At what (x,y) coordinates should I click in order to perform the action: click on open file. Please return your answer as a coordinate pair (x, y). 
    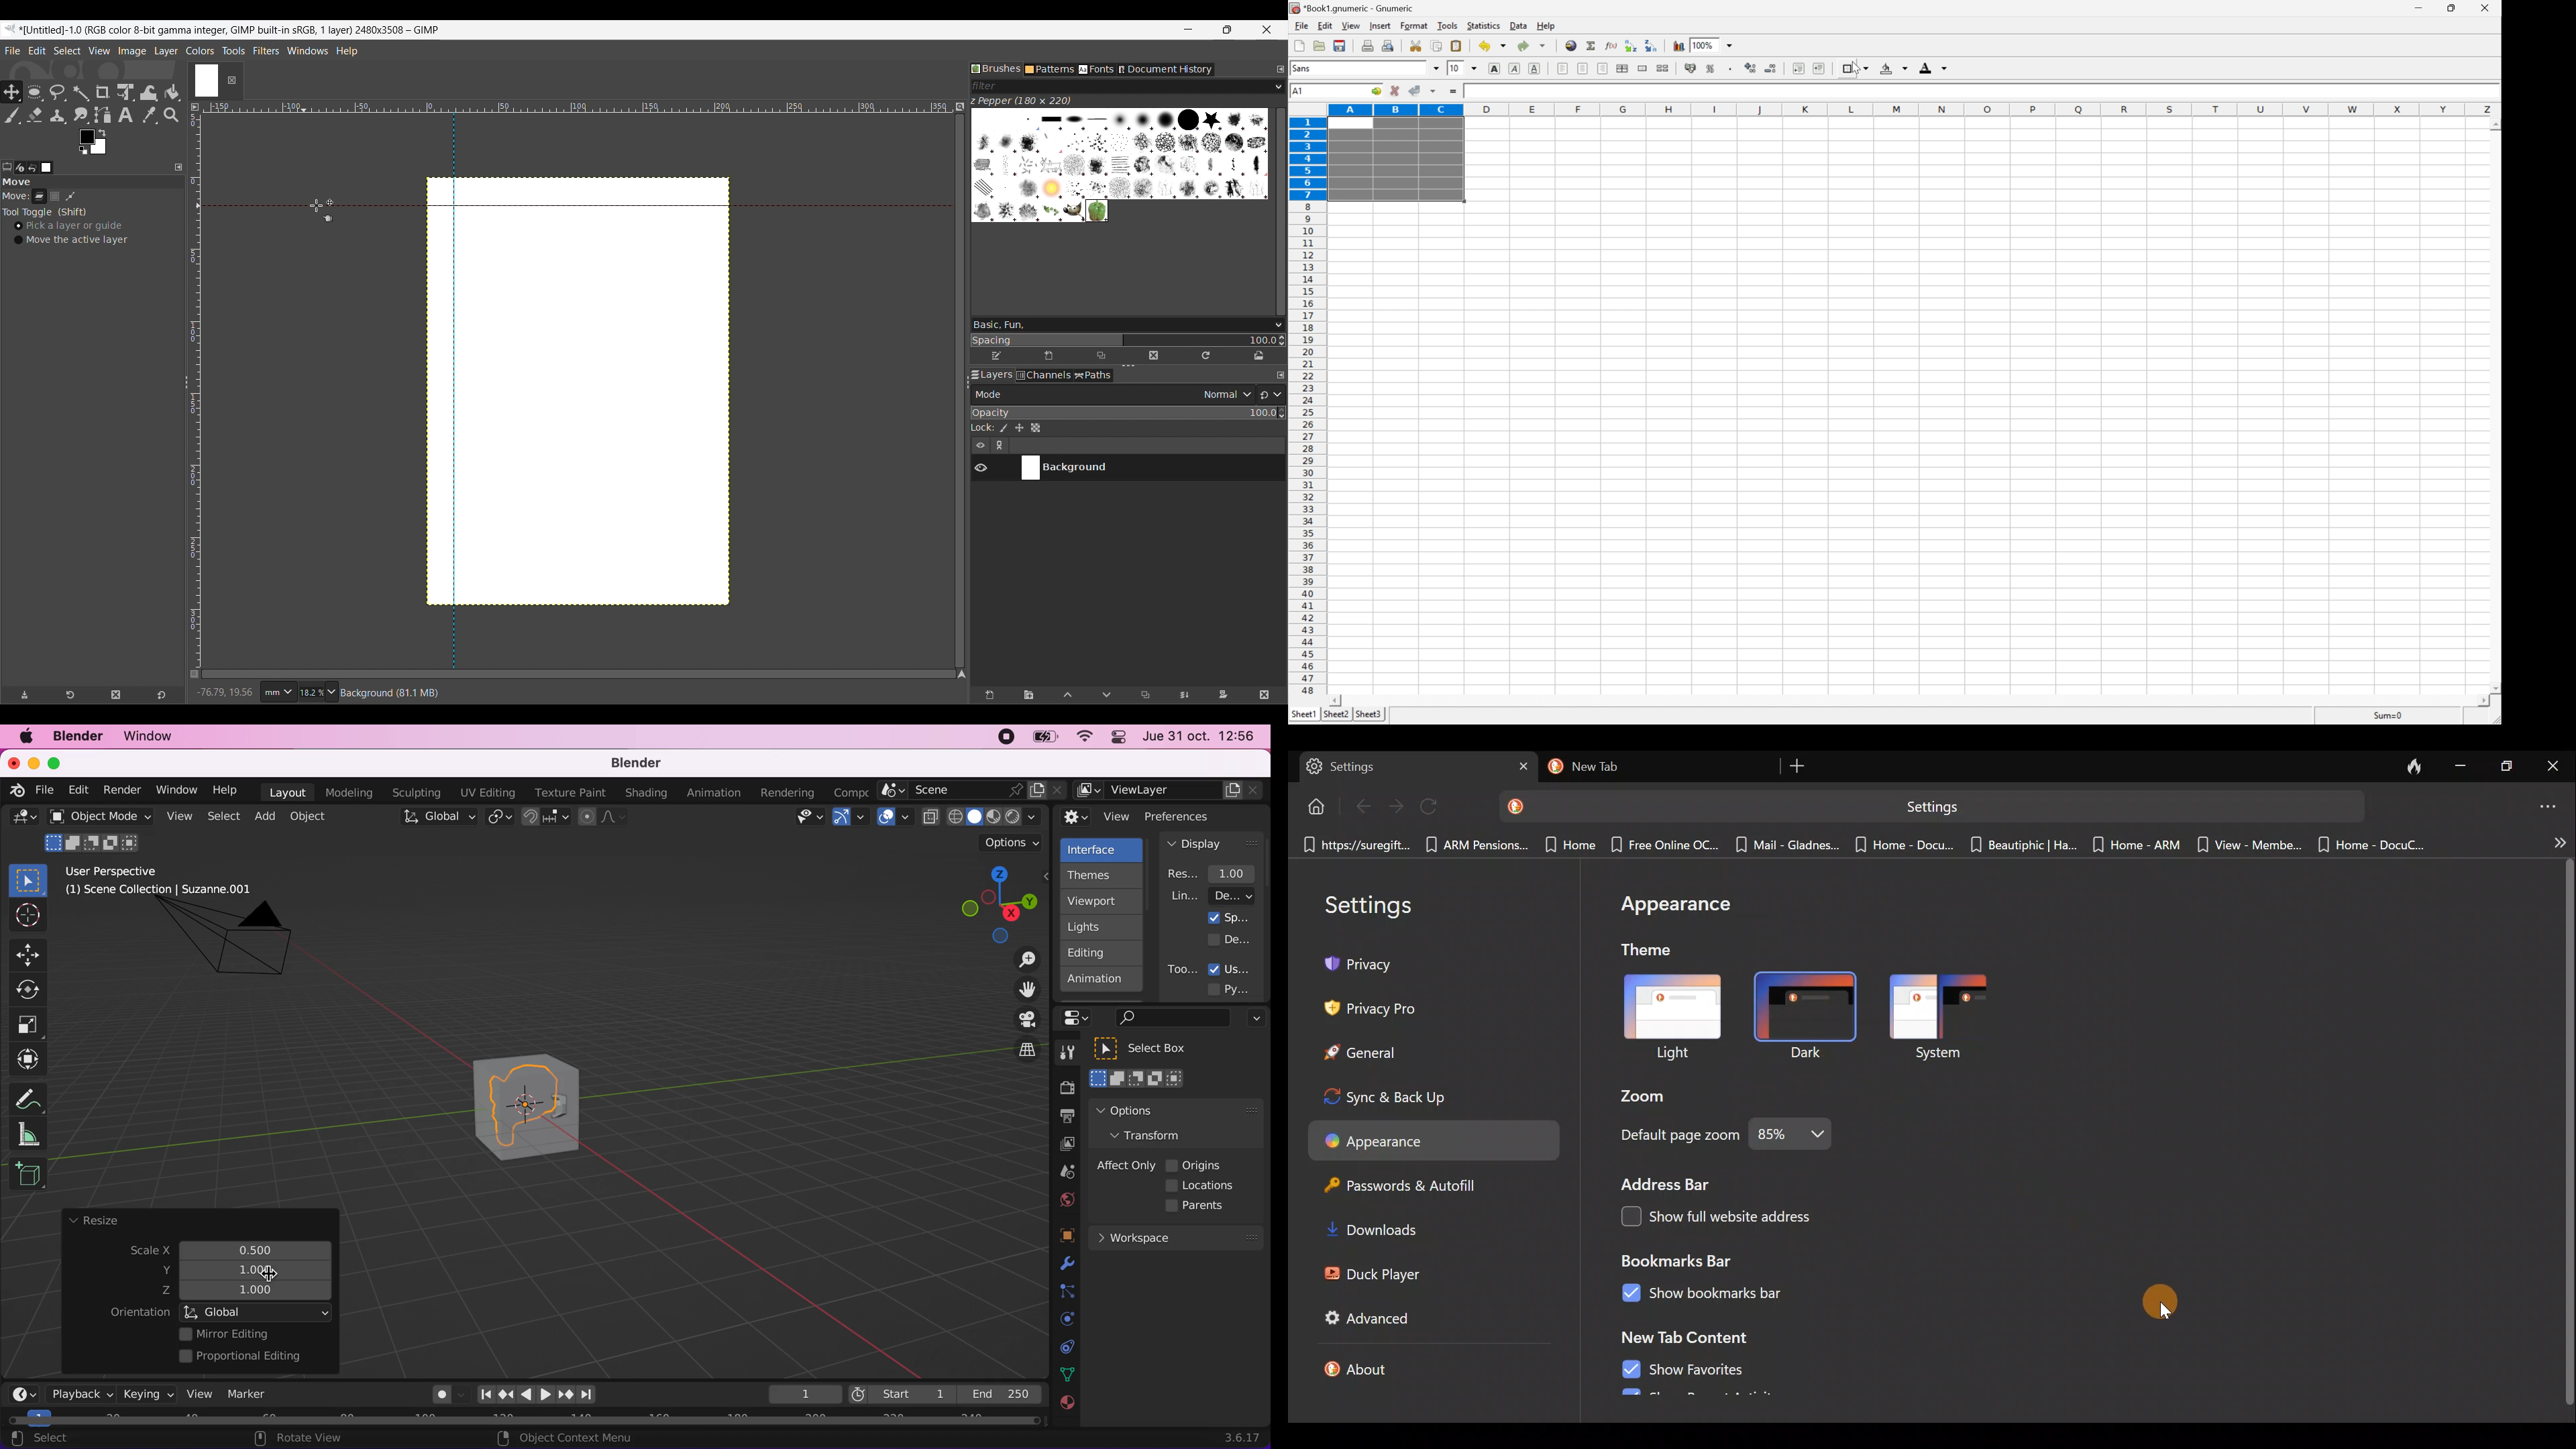
    Looking at the image, I should click on (1321, 44).